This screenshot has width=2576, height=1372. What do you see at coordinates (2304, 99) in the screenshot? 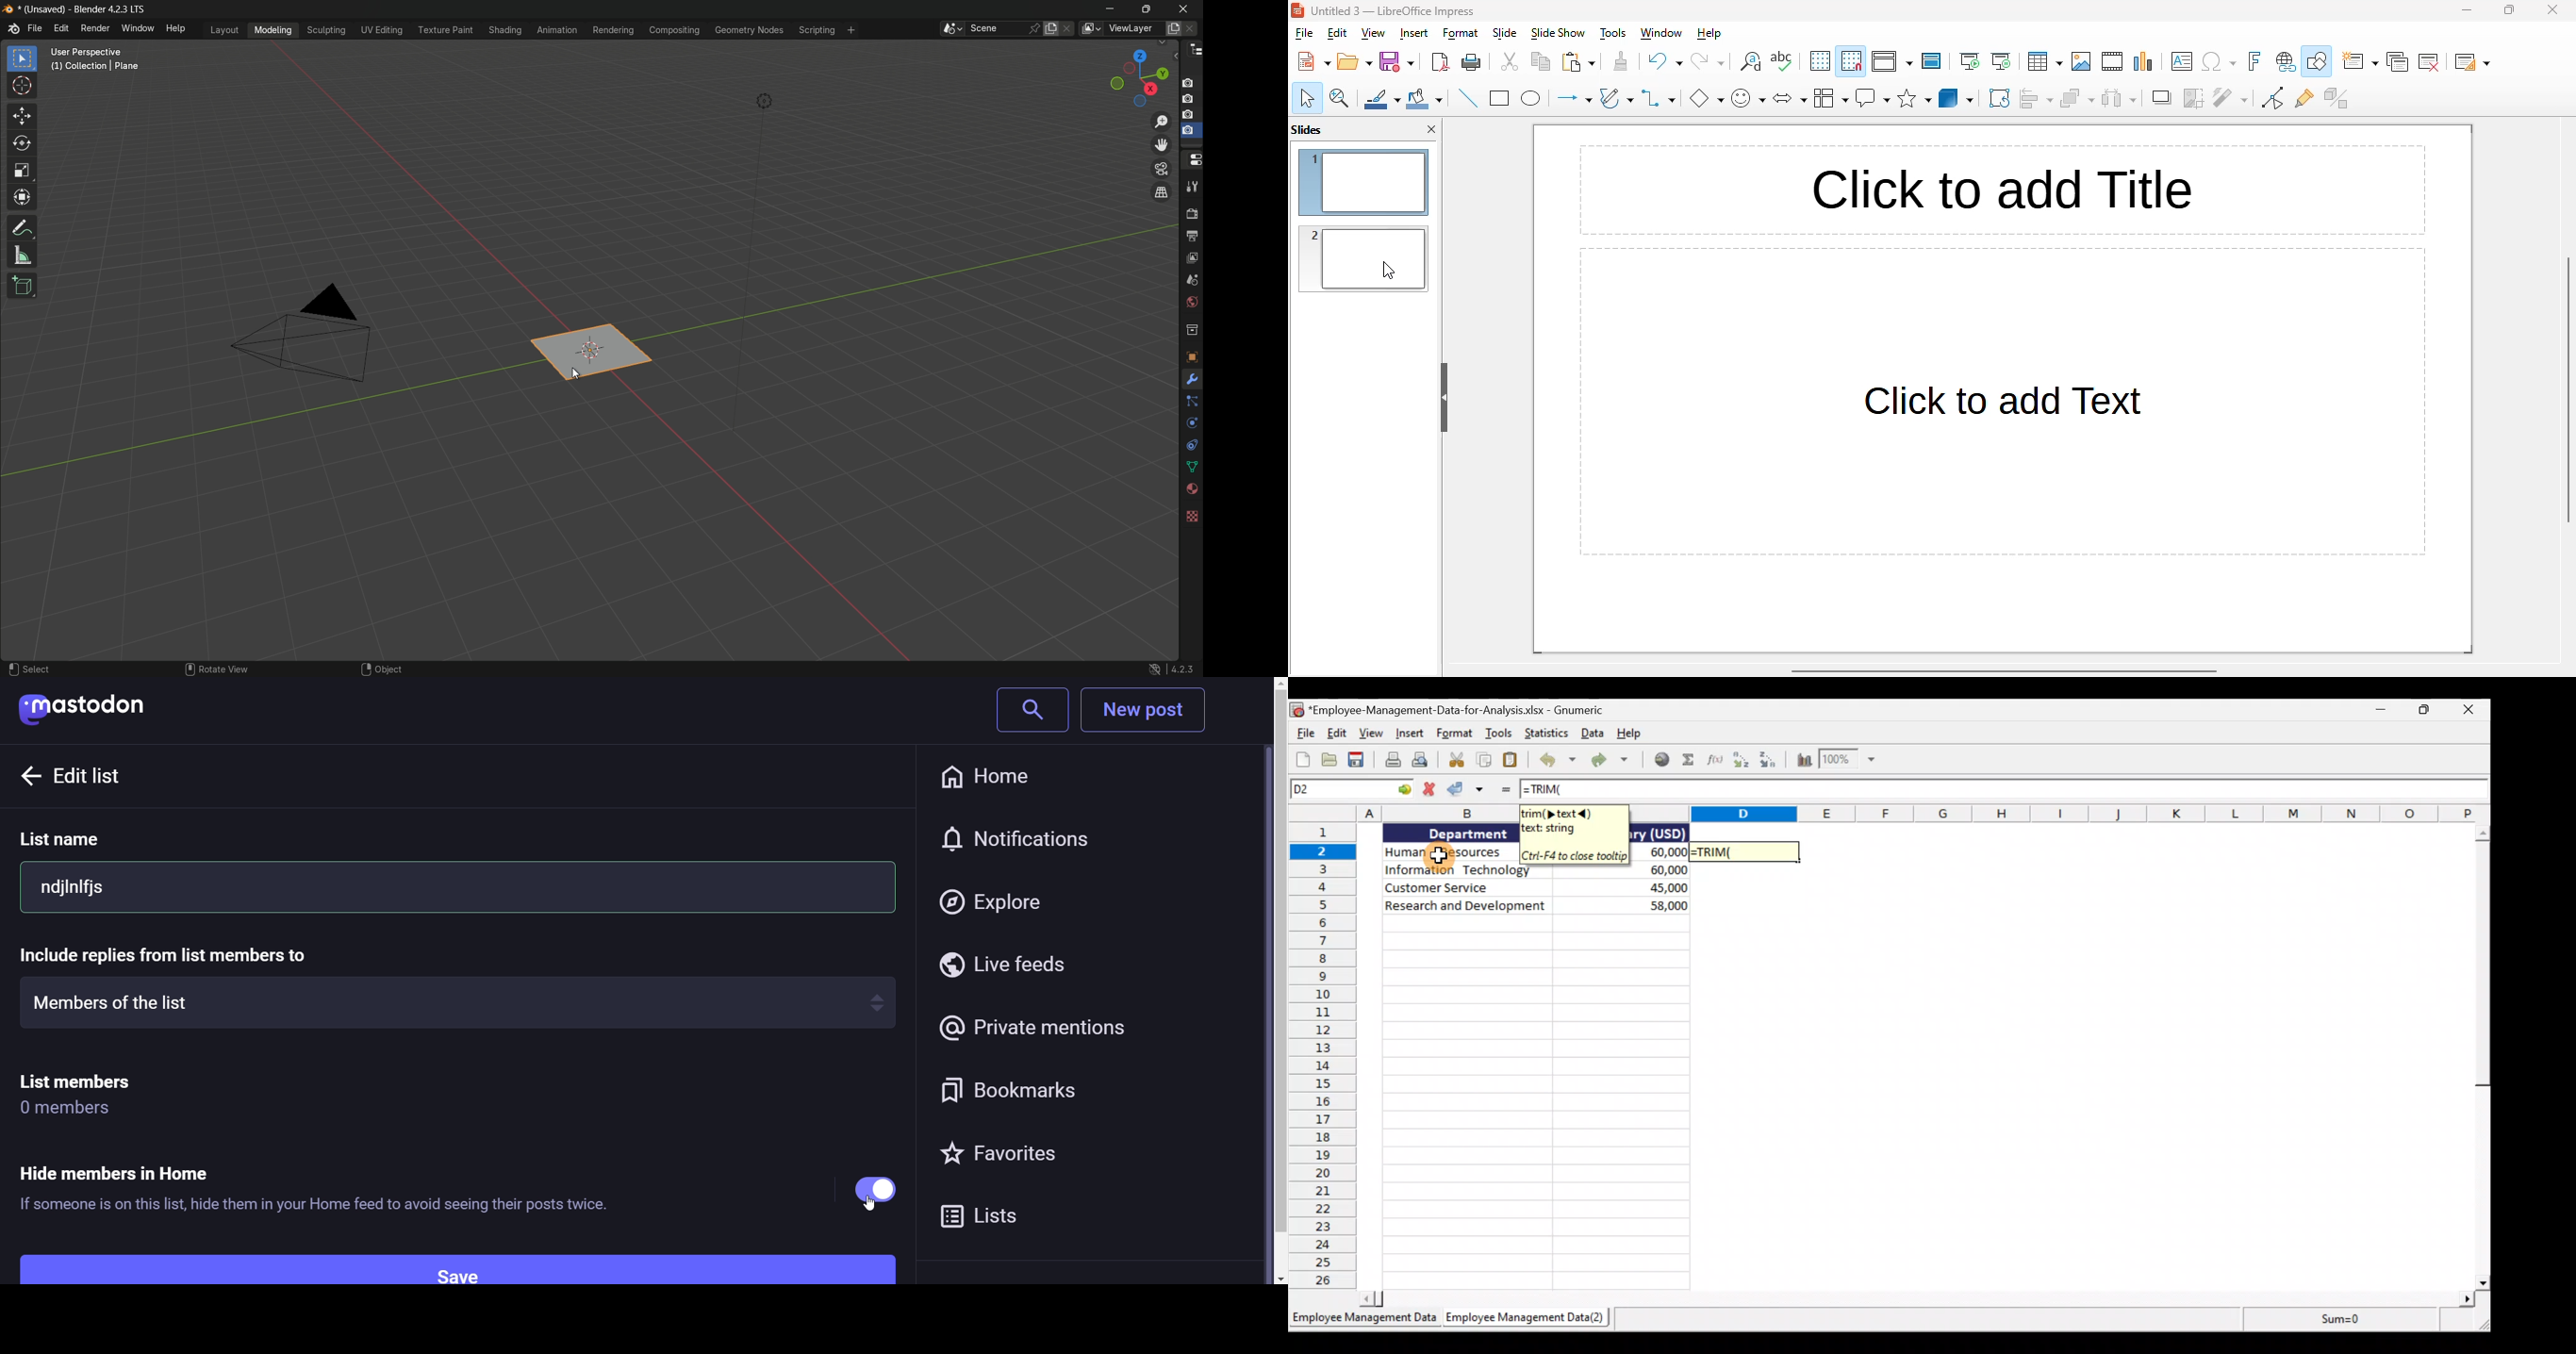
I see `show gluepoint functions` at bounding box center [2304, 99].